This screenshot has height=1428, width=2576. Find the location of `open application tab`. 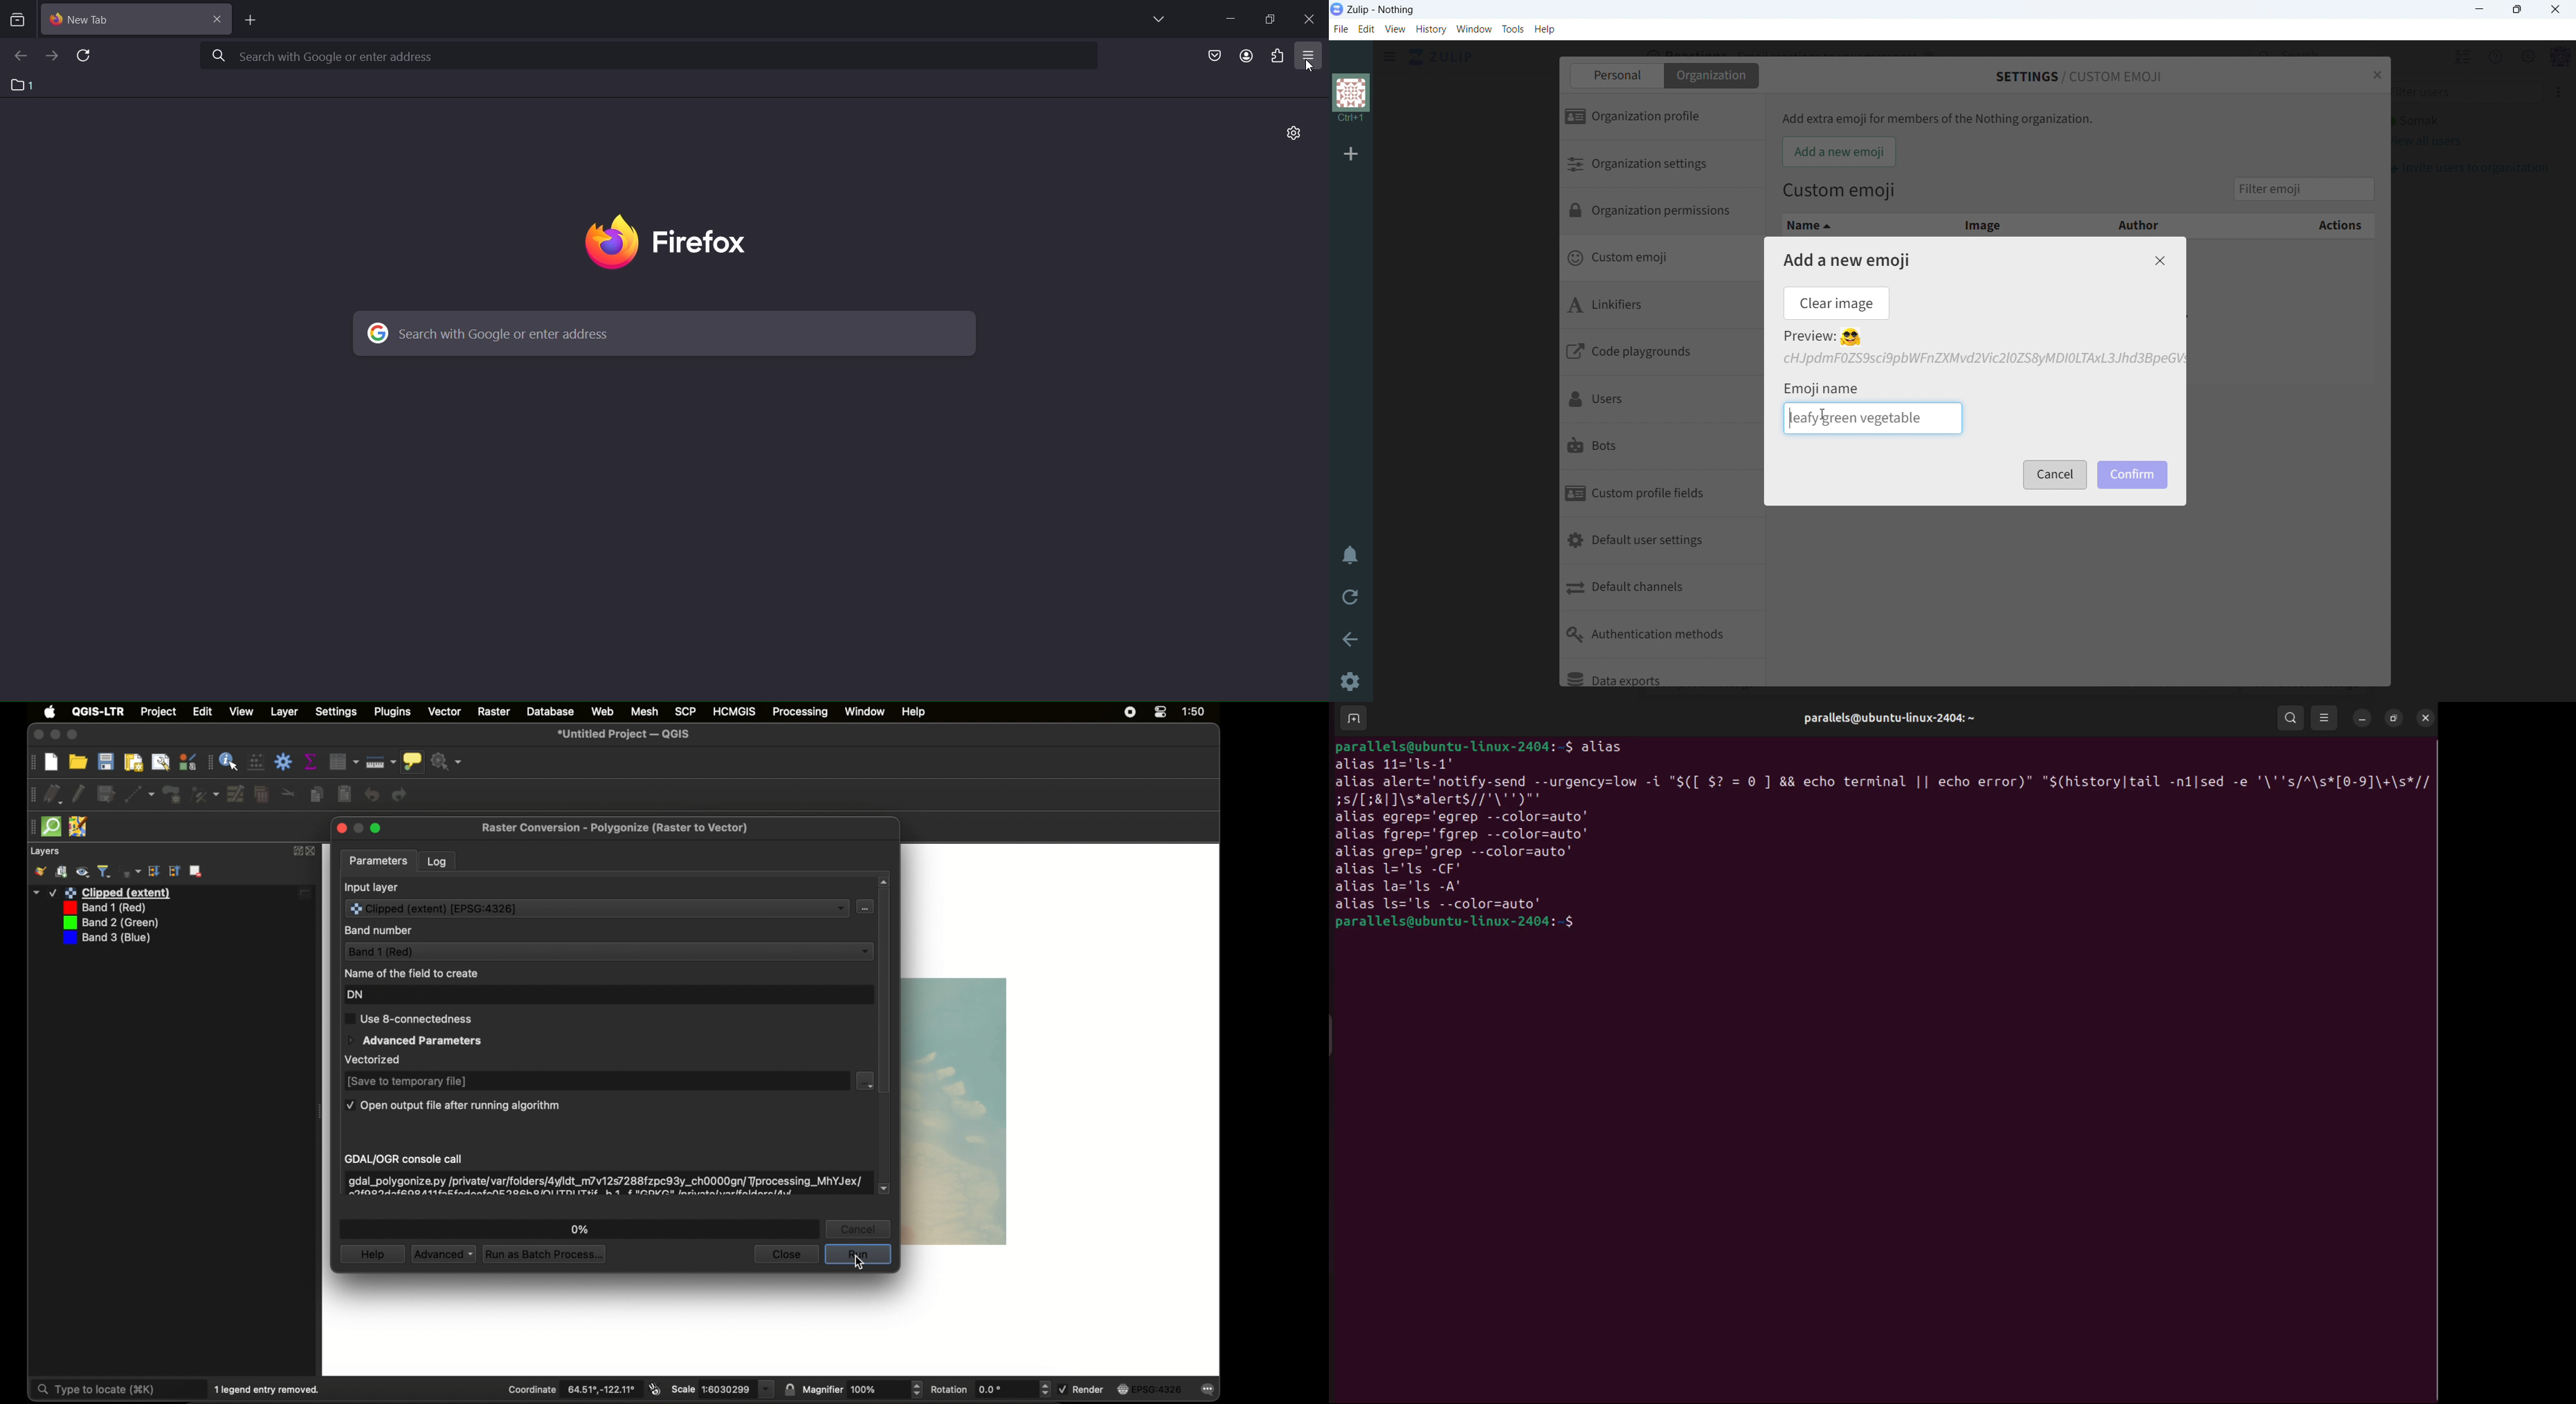

open application tab is located at coordinates (1307, 58).